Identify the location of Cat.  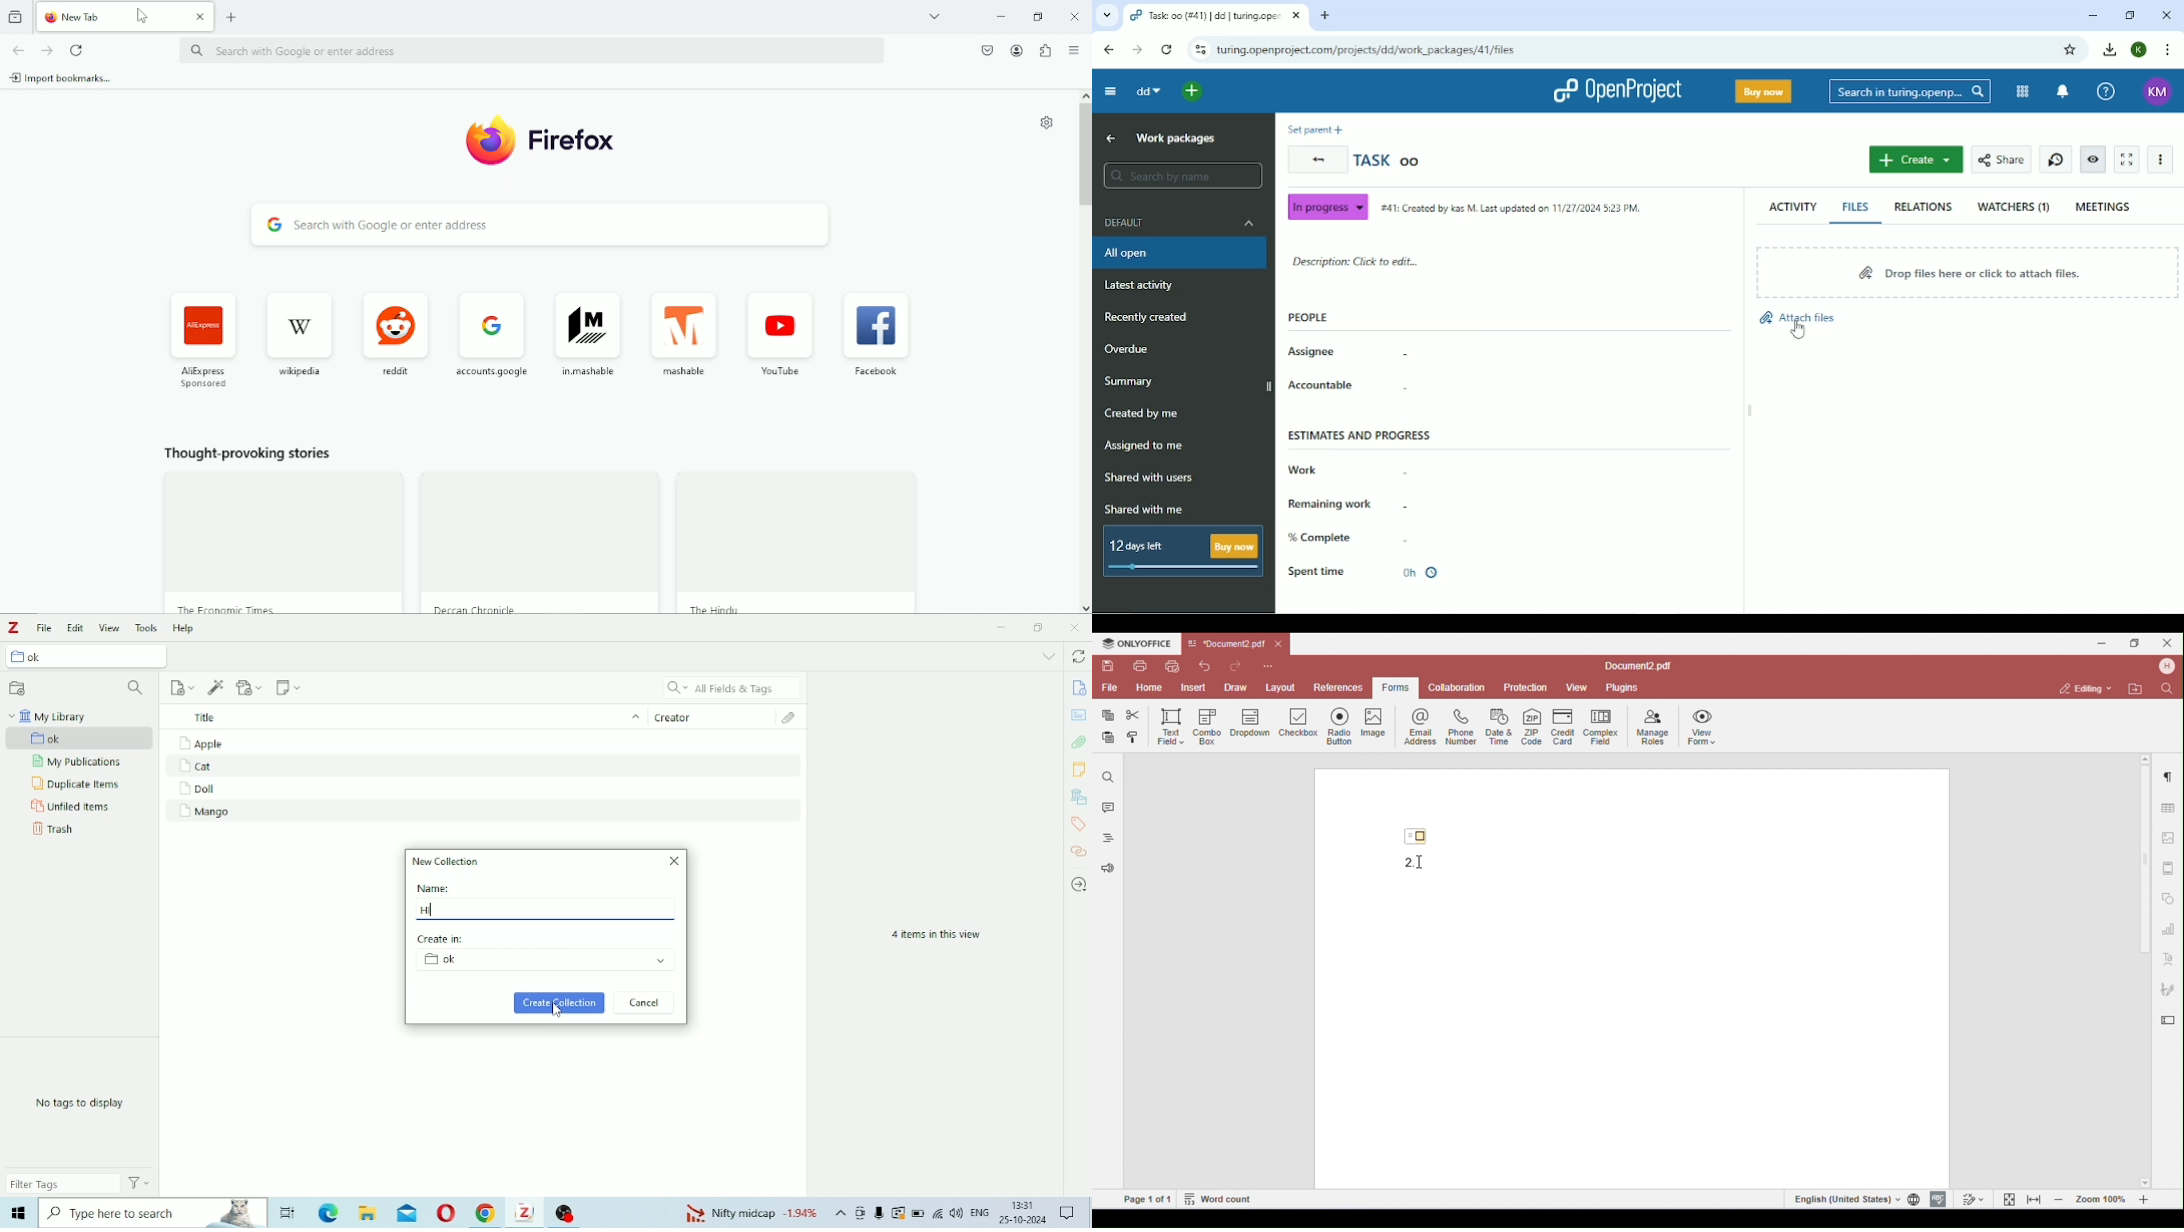
(207, 764).